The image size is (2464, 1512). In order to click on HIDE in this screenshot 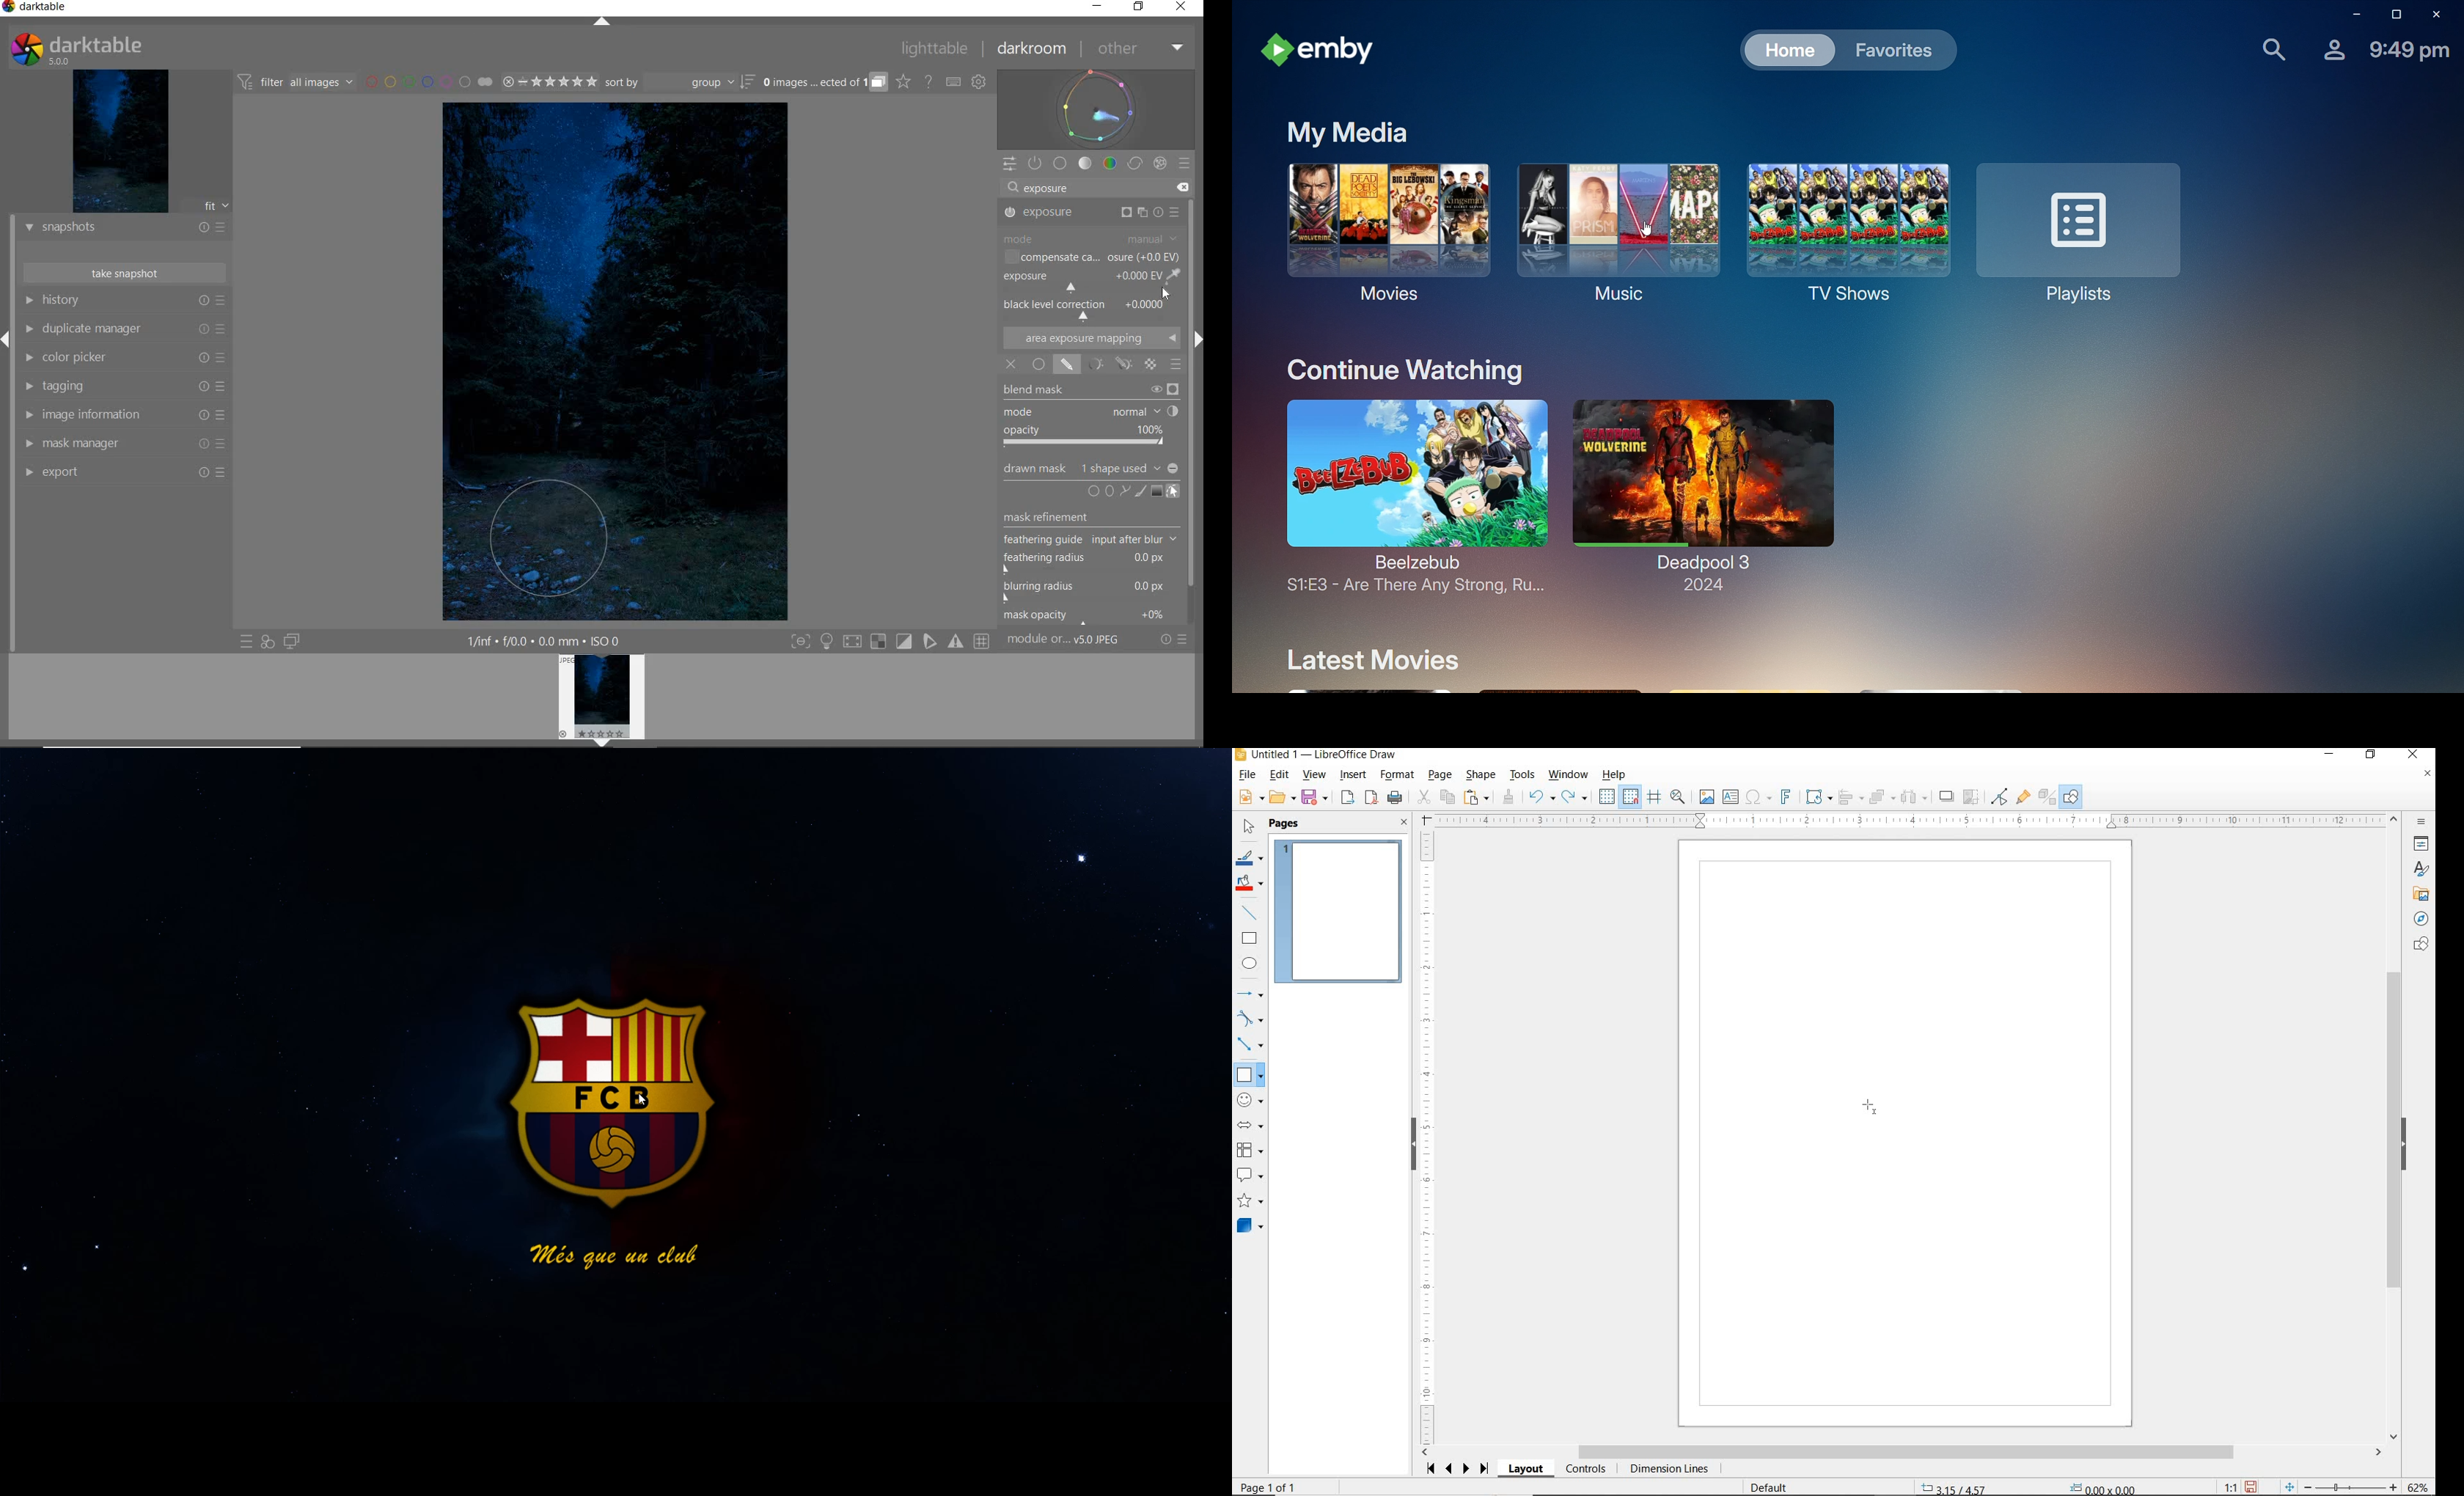, I will do `click(2404, 1145)`.